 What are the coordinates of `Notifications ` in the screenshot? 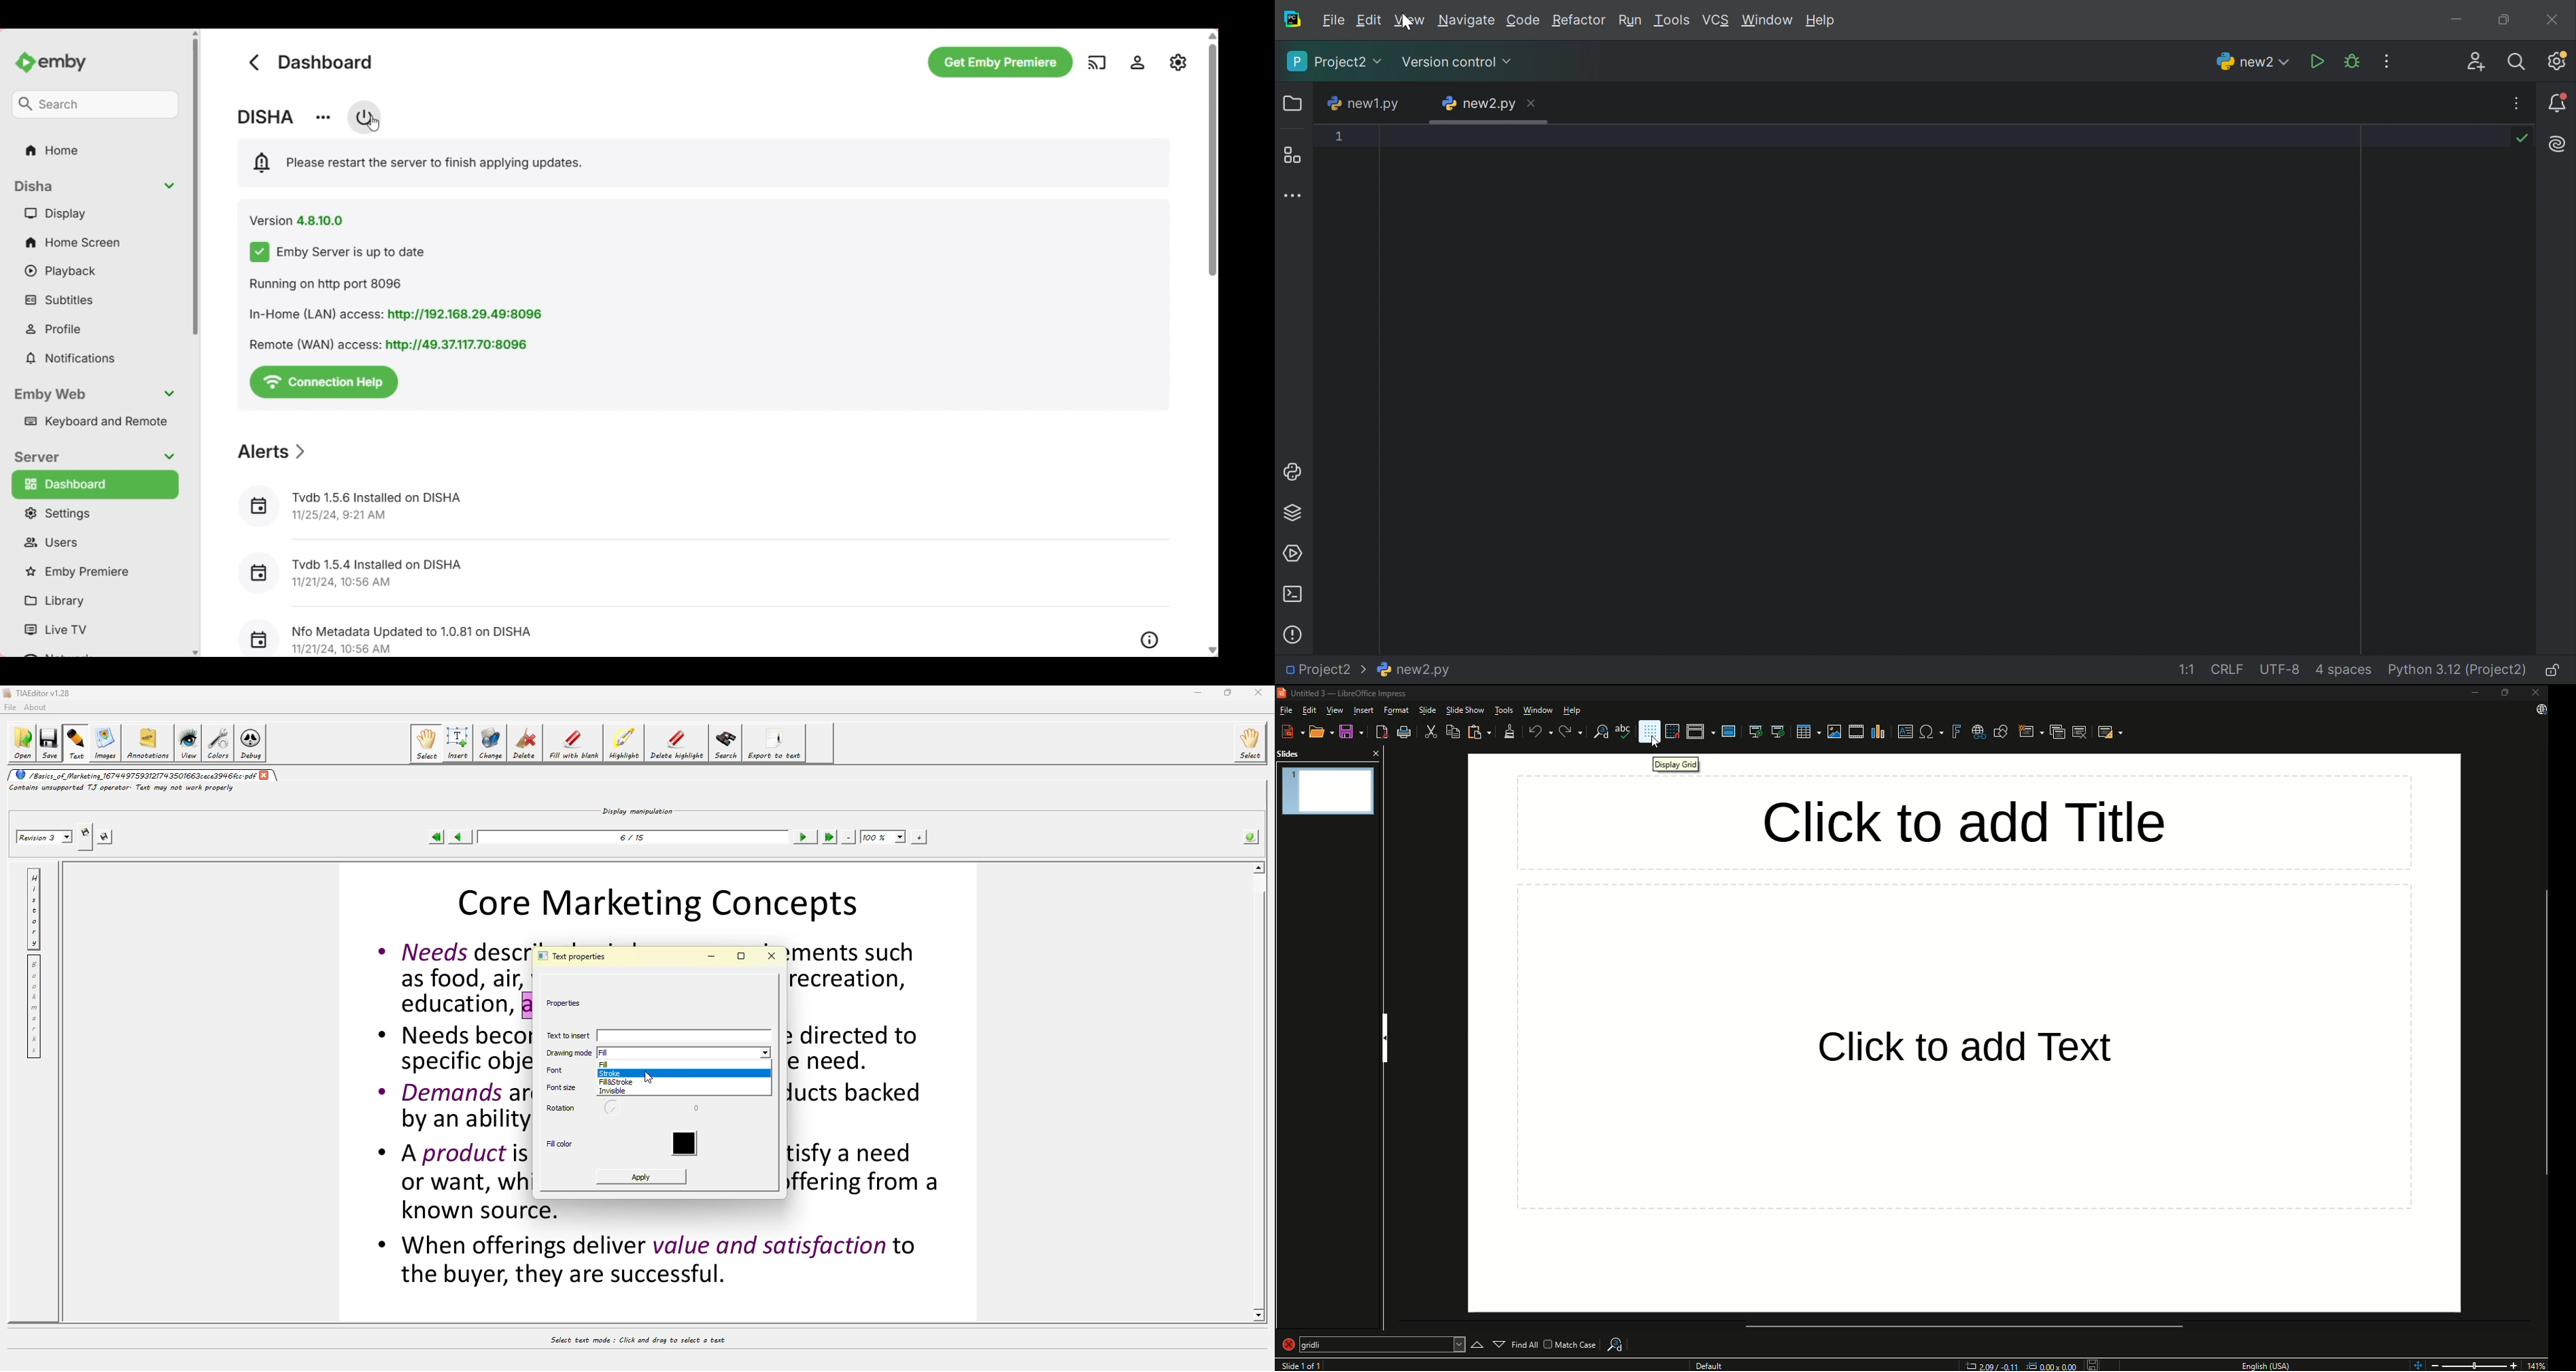 It's located at (95, 359).